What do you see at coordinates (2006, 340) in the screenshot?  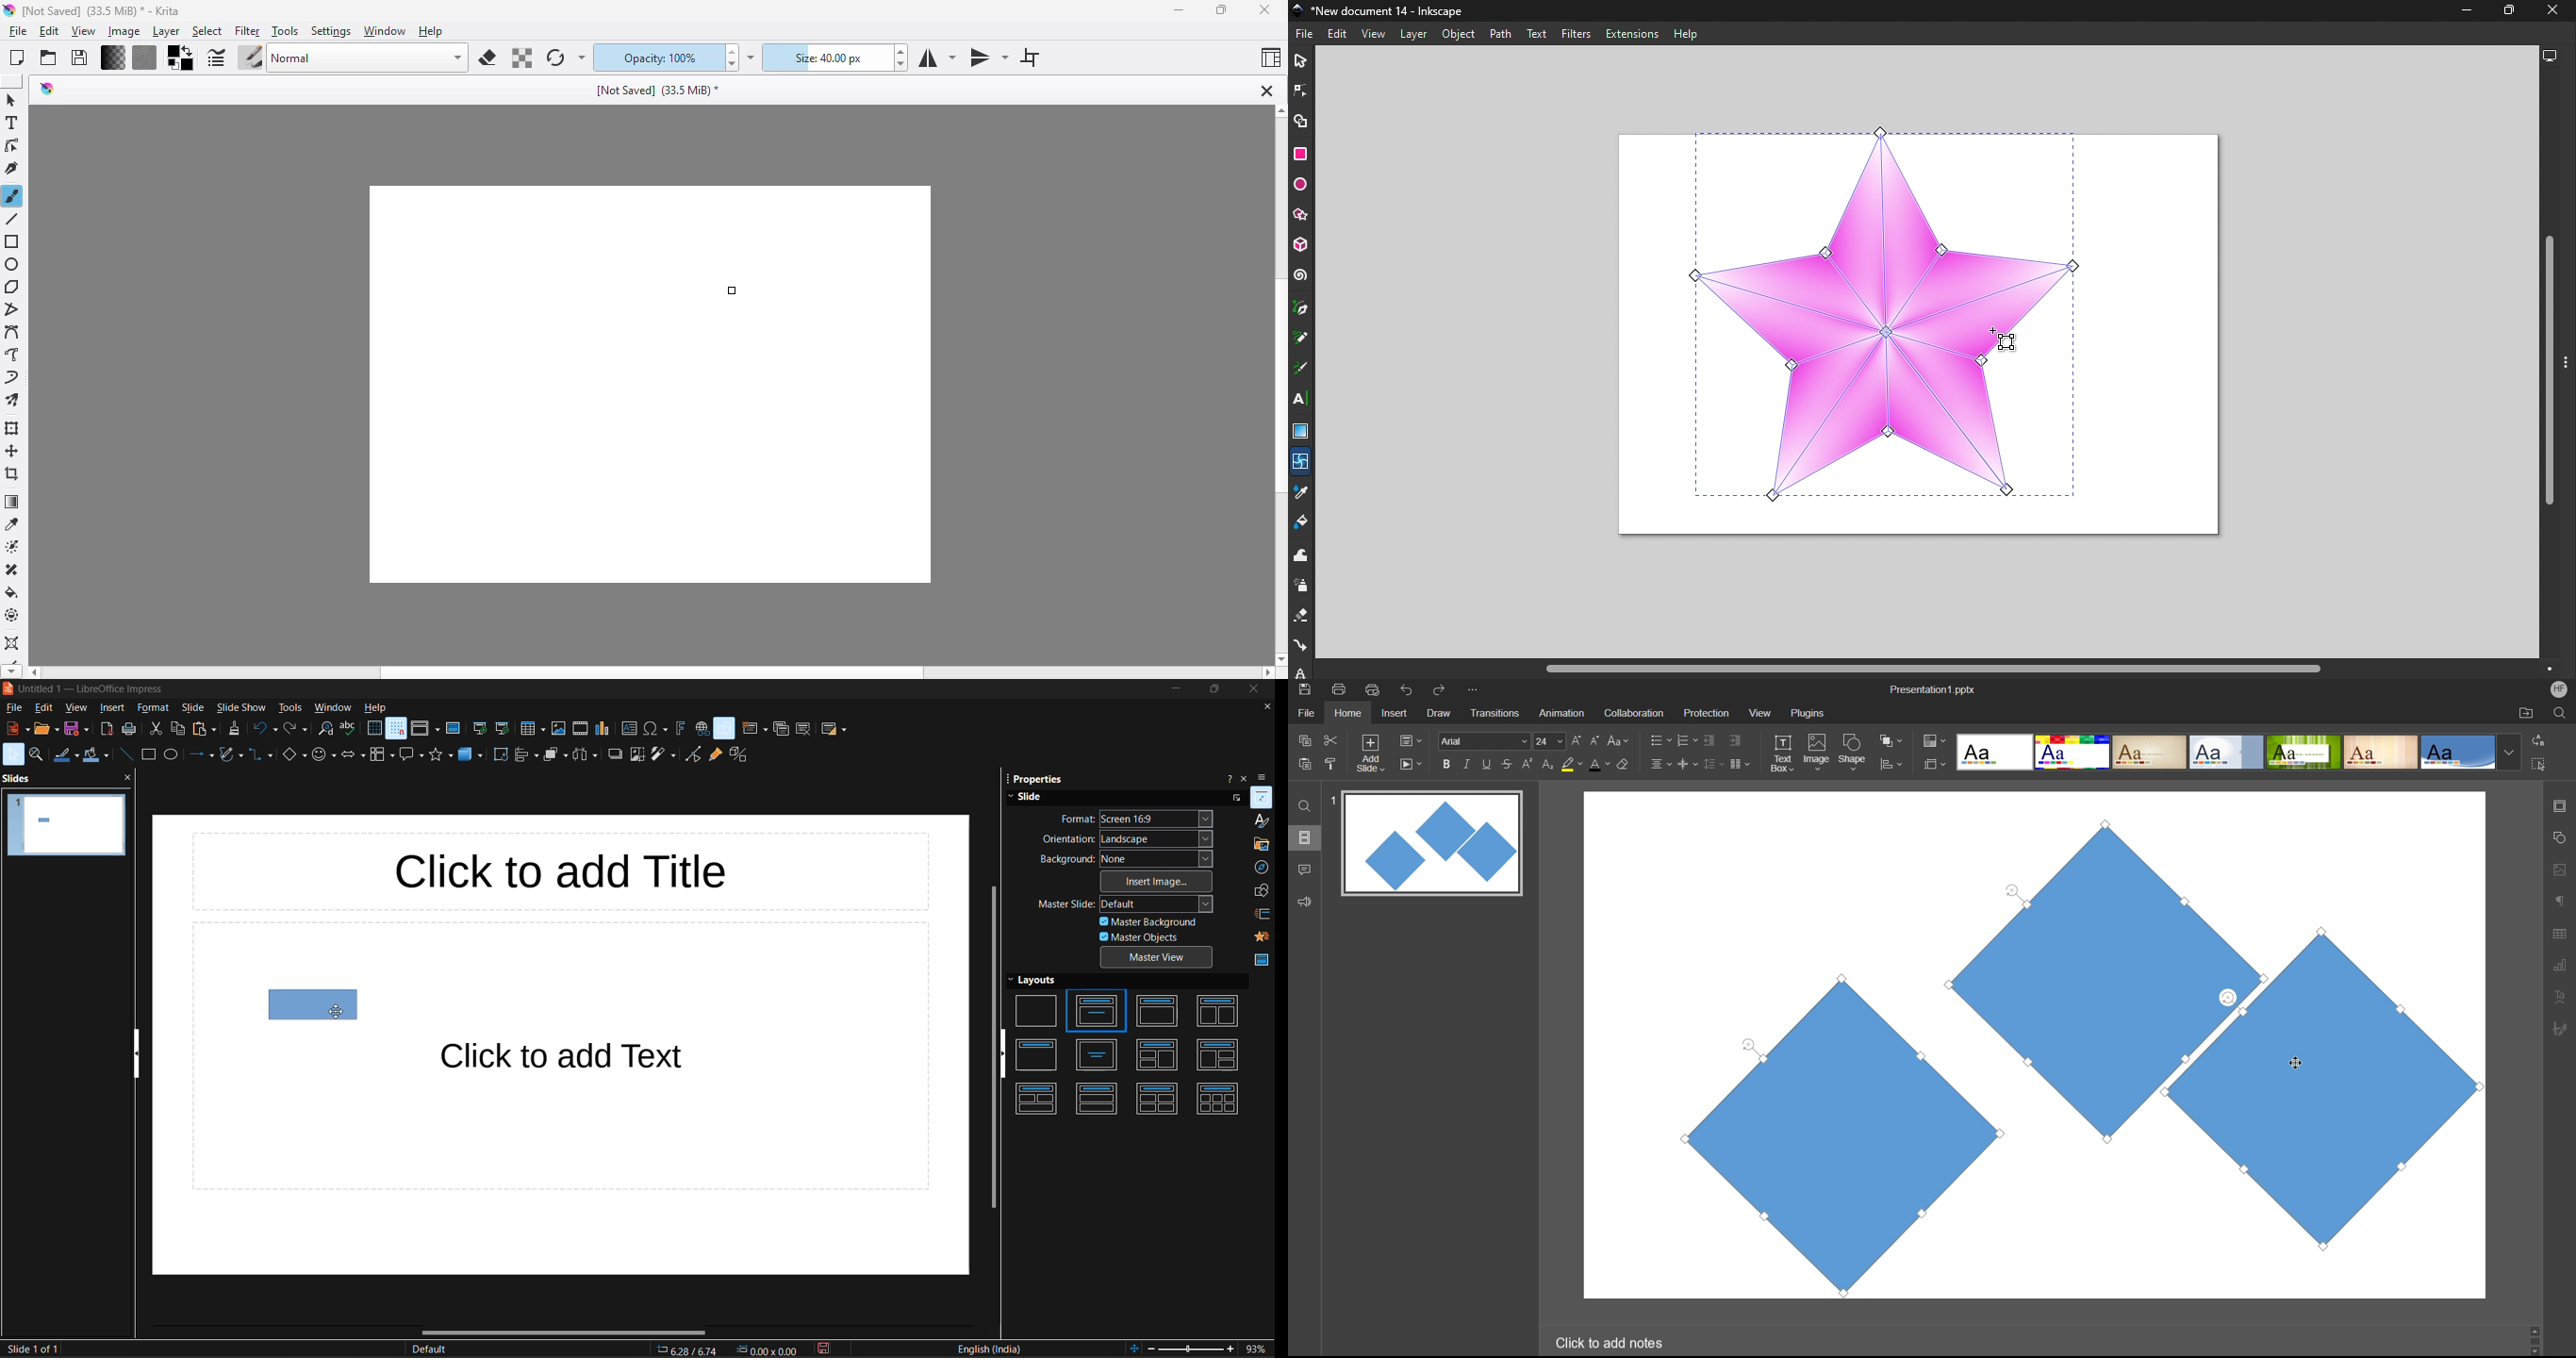 I see `Cursor` at bounding box center [2006, 340].